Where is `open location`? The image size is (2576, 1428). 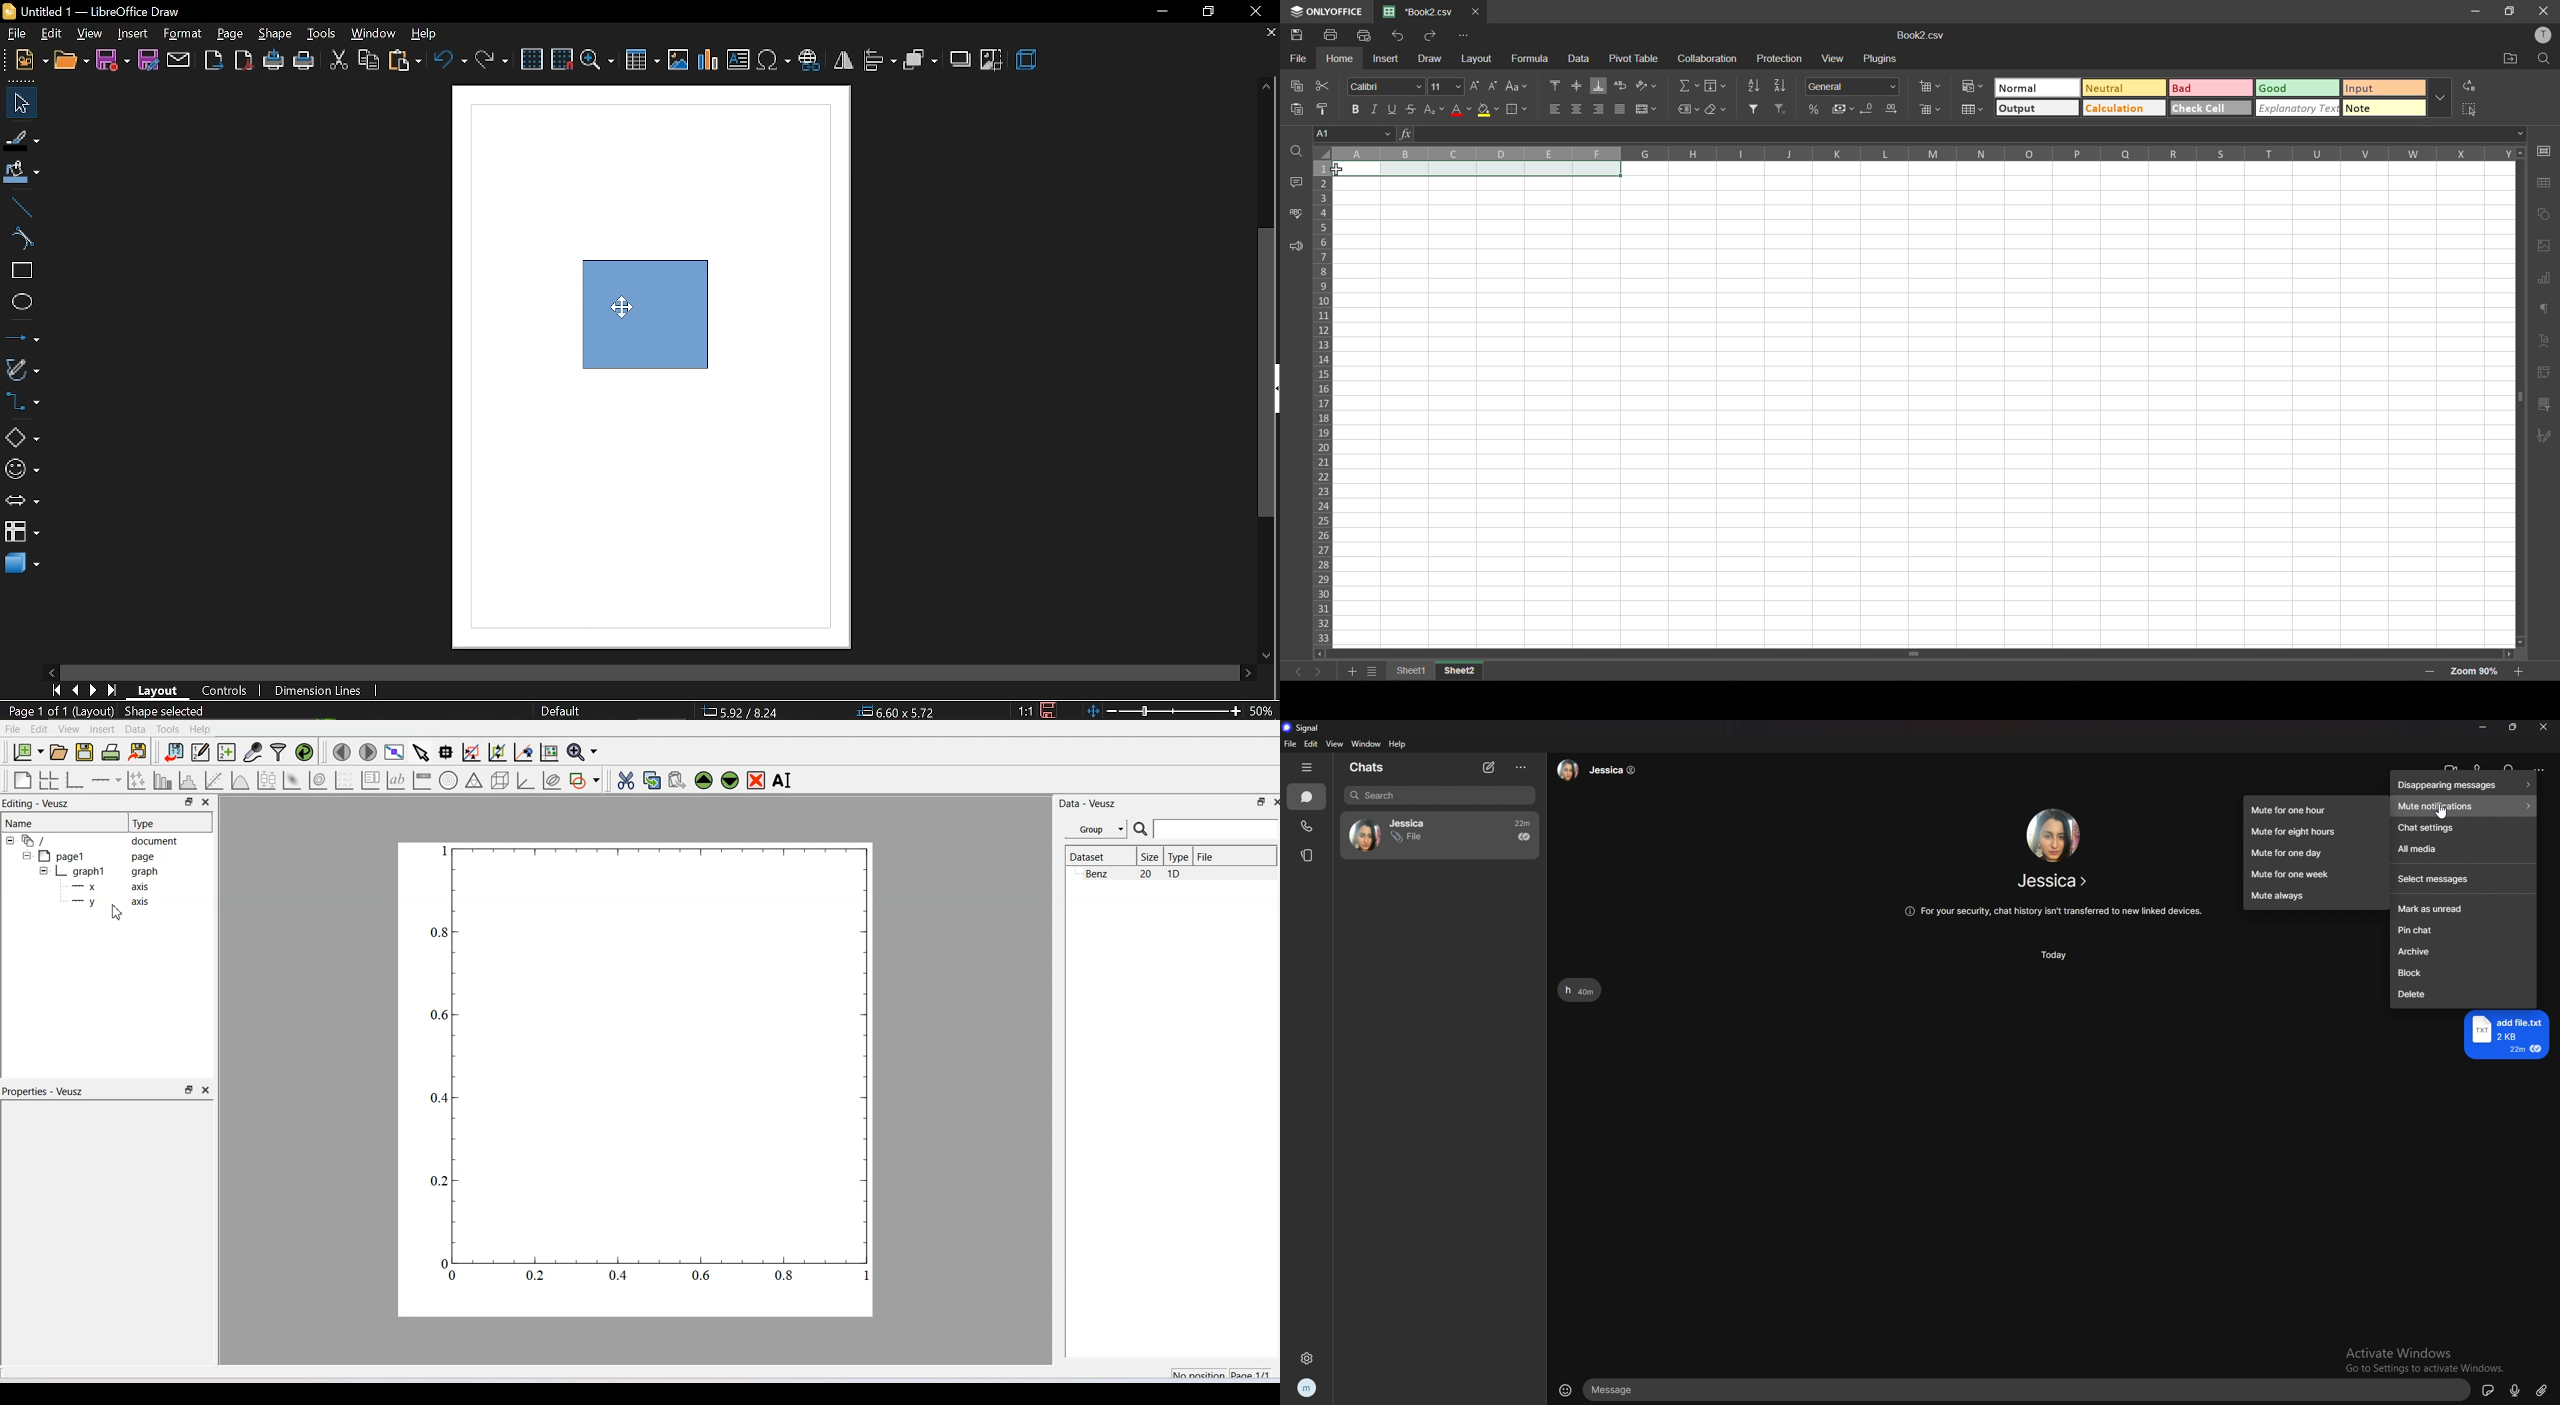
open location is located at coordinates (2509, 59).